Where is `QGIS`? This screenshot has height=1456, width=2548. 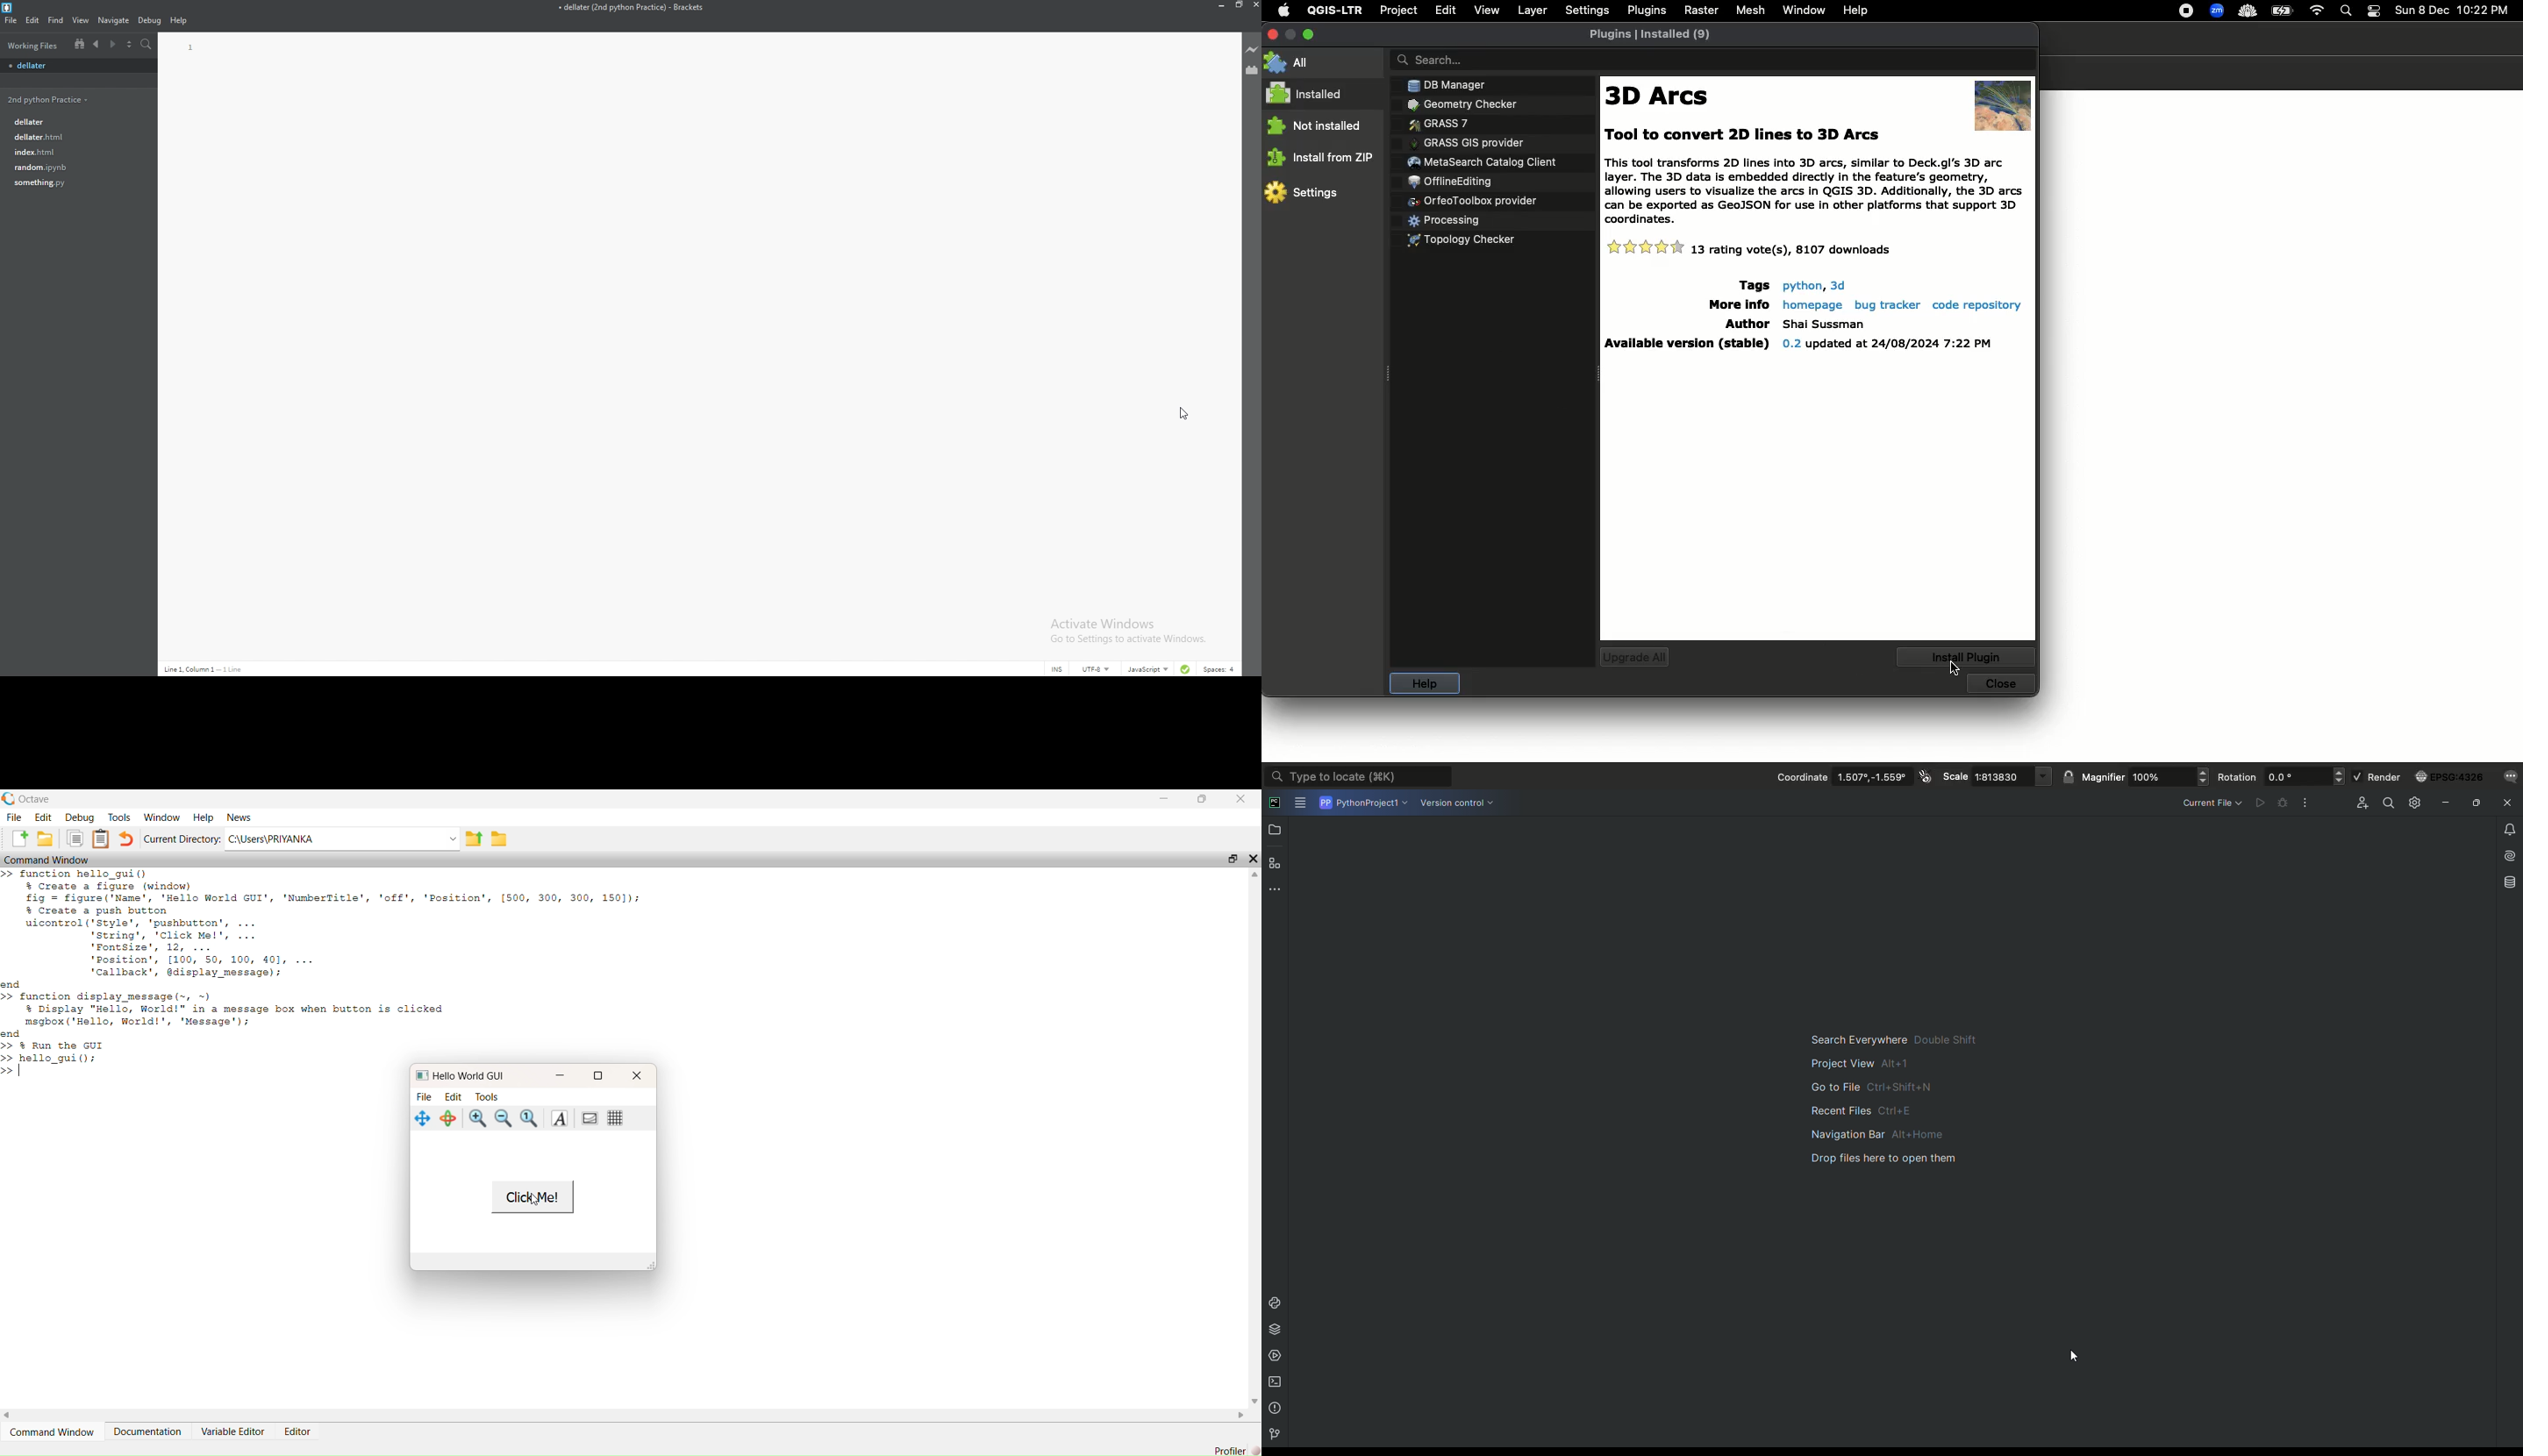
QGIS is located at coordinates (1333, 11).